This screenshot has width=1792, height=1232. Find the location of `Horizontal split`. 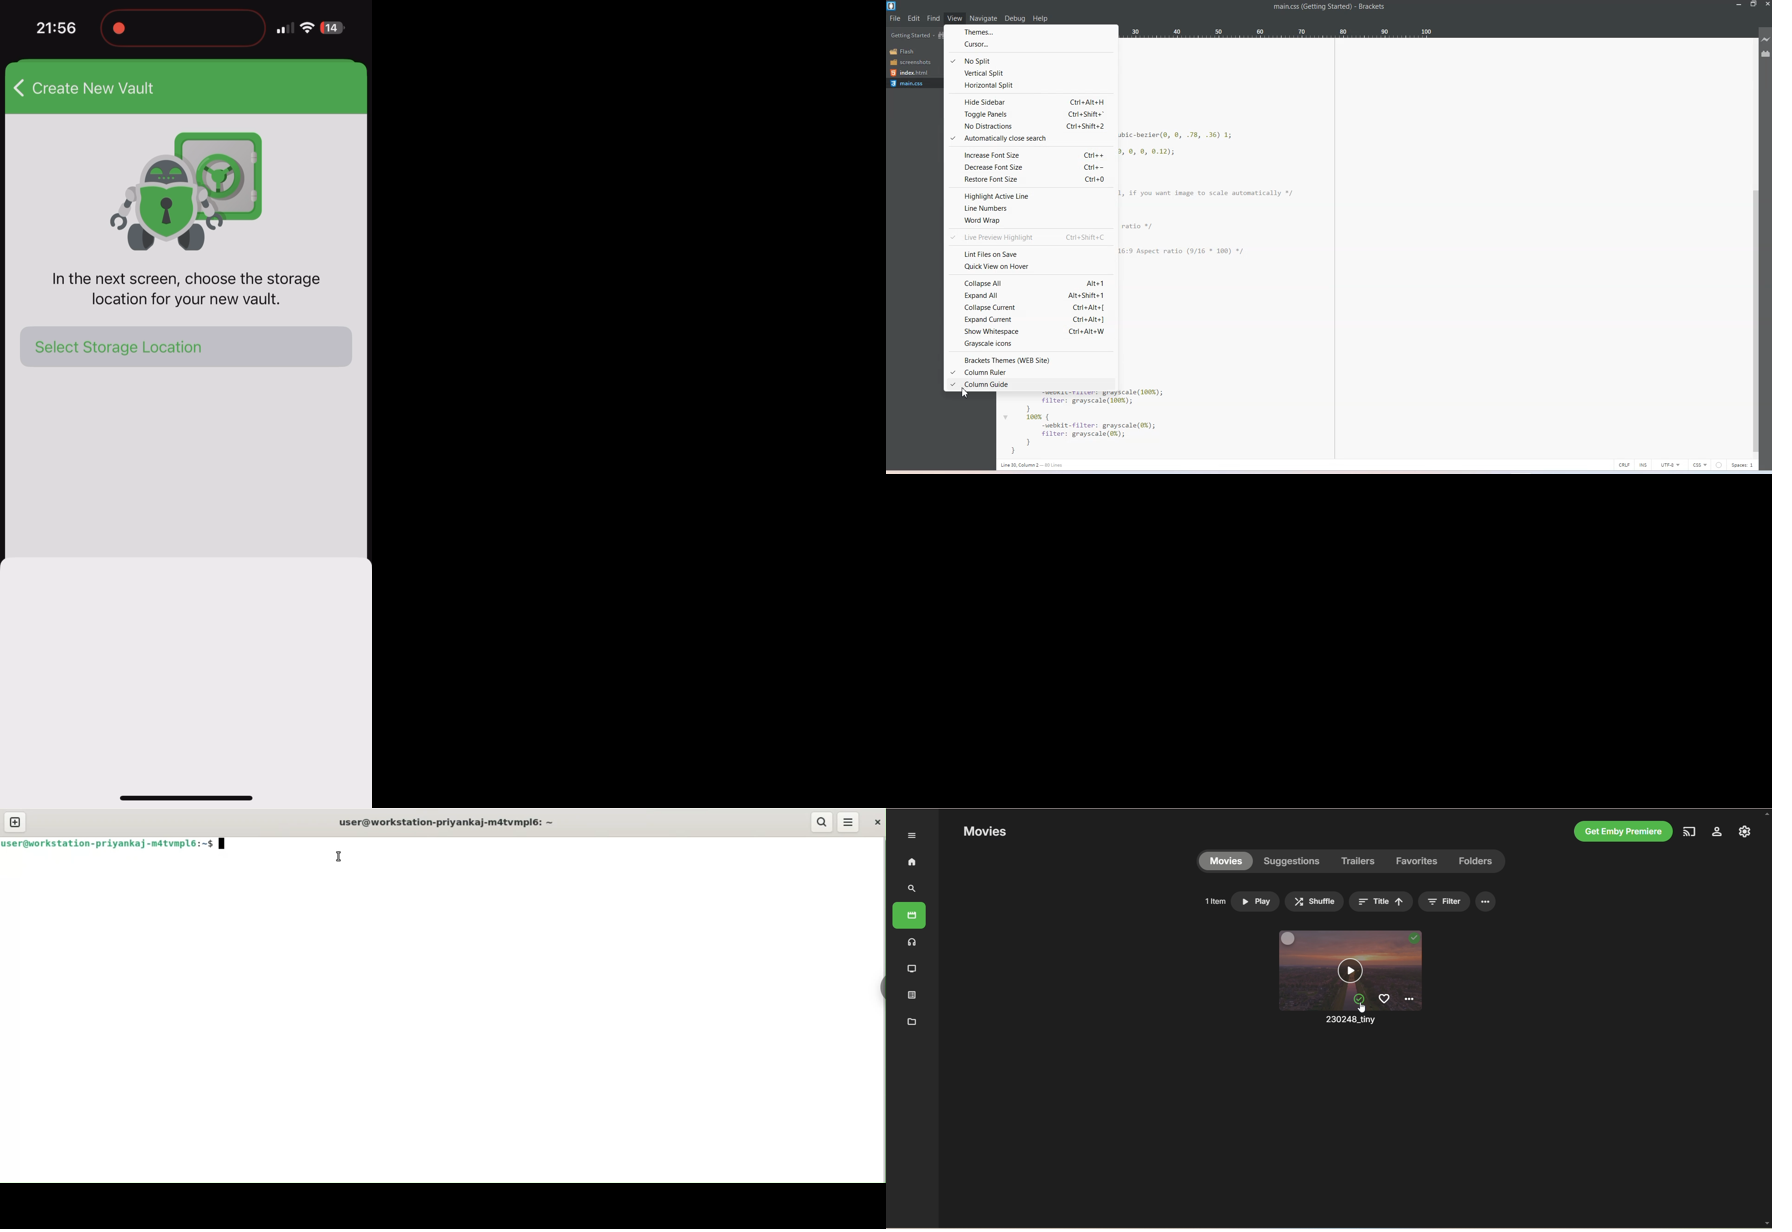

Horizontal split is located at coordinates (1031, 85).